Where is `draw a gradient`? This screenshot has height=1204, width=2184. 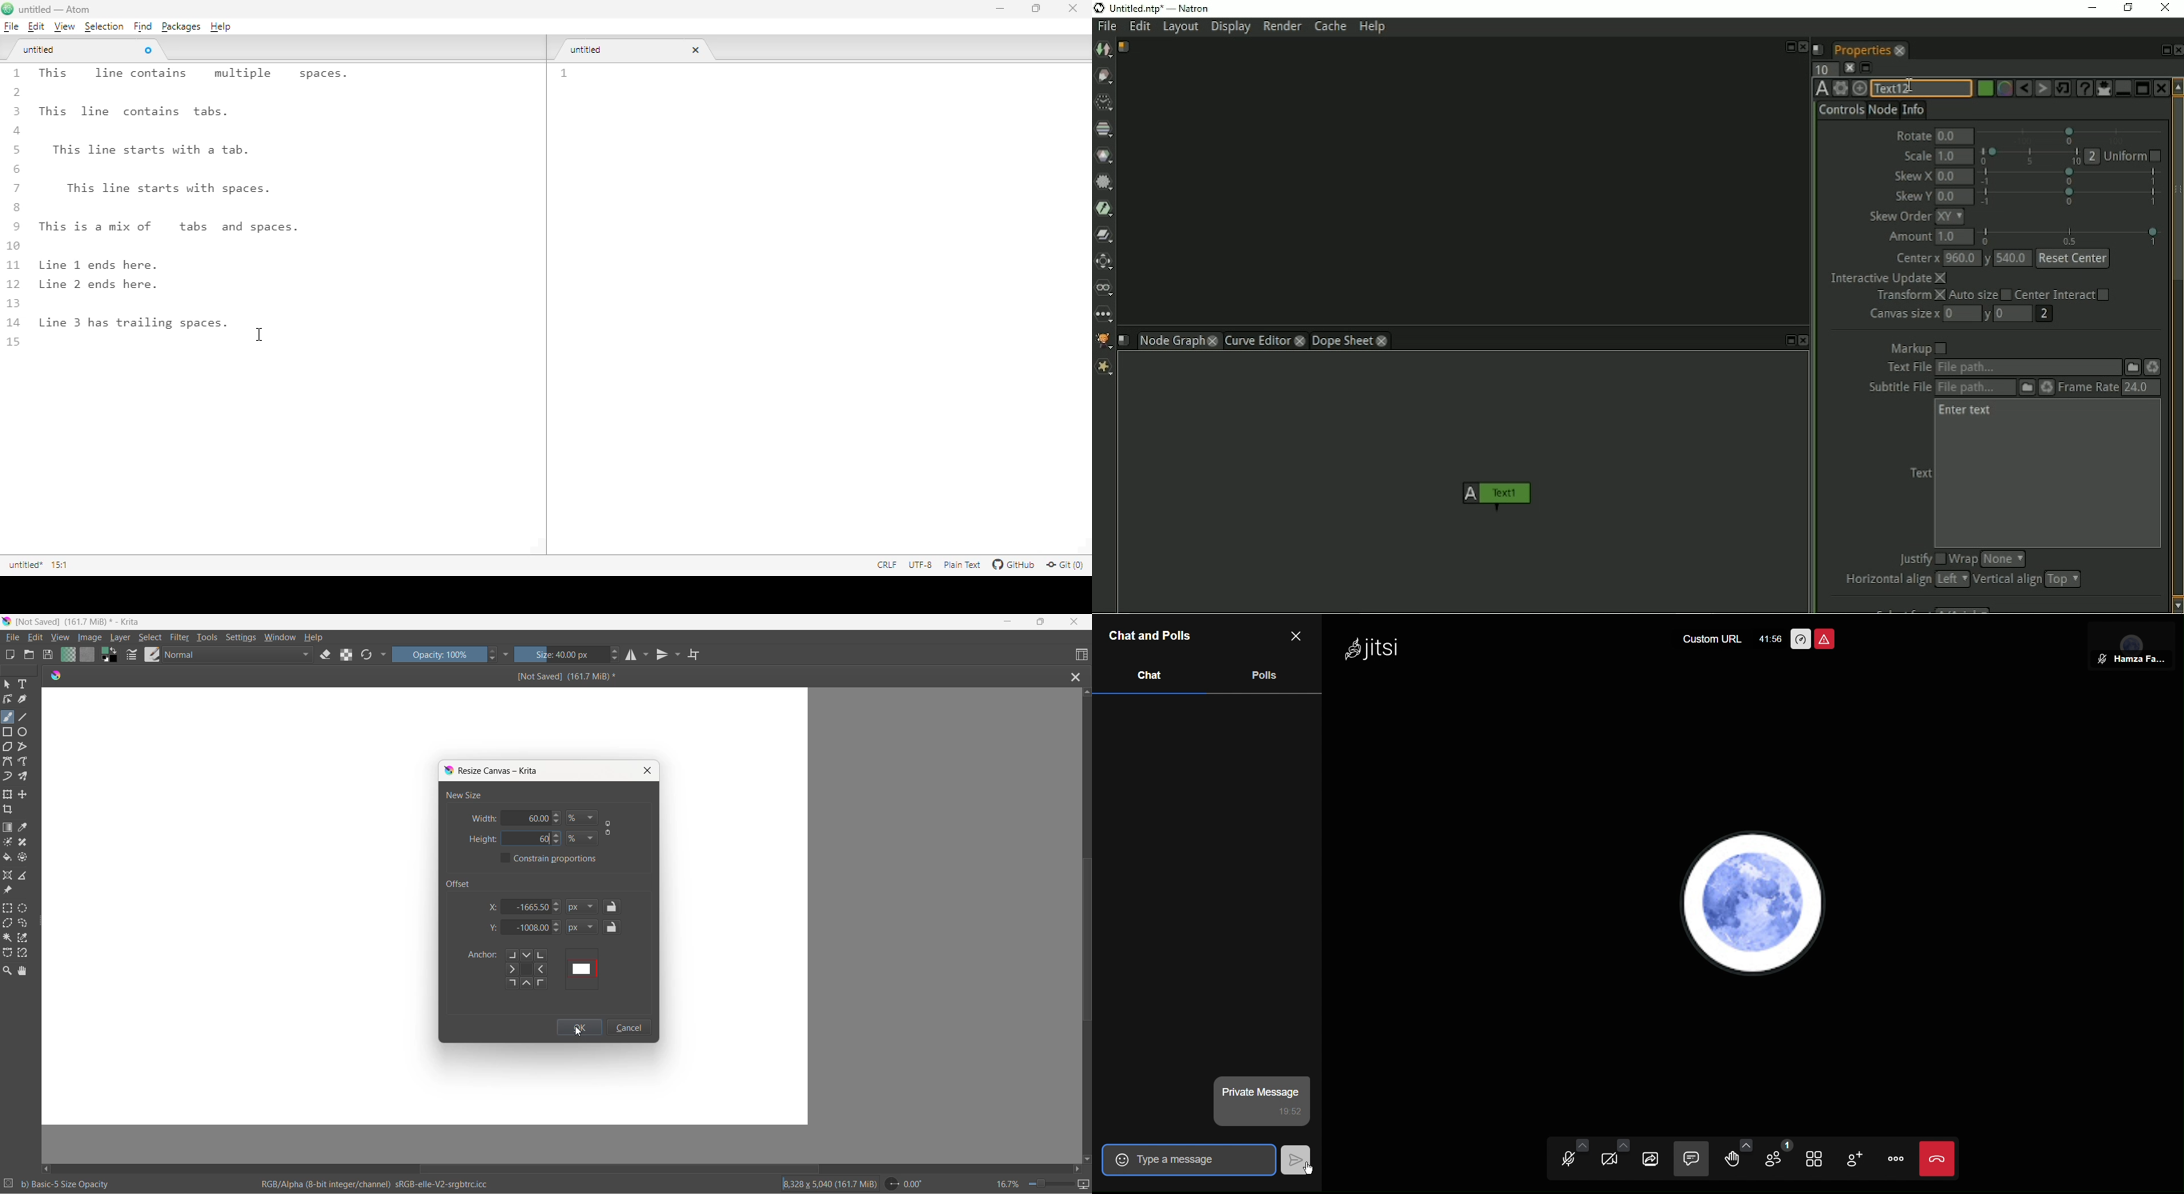 draw a gradient is located at coordinates (9, 828).